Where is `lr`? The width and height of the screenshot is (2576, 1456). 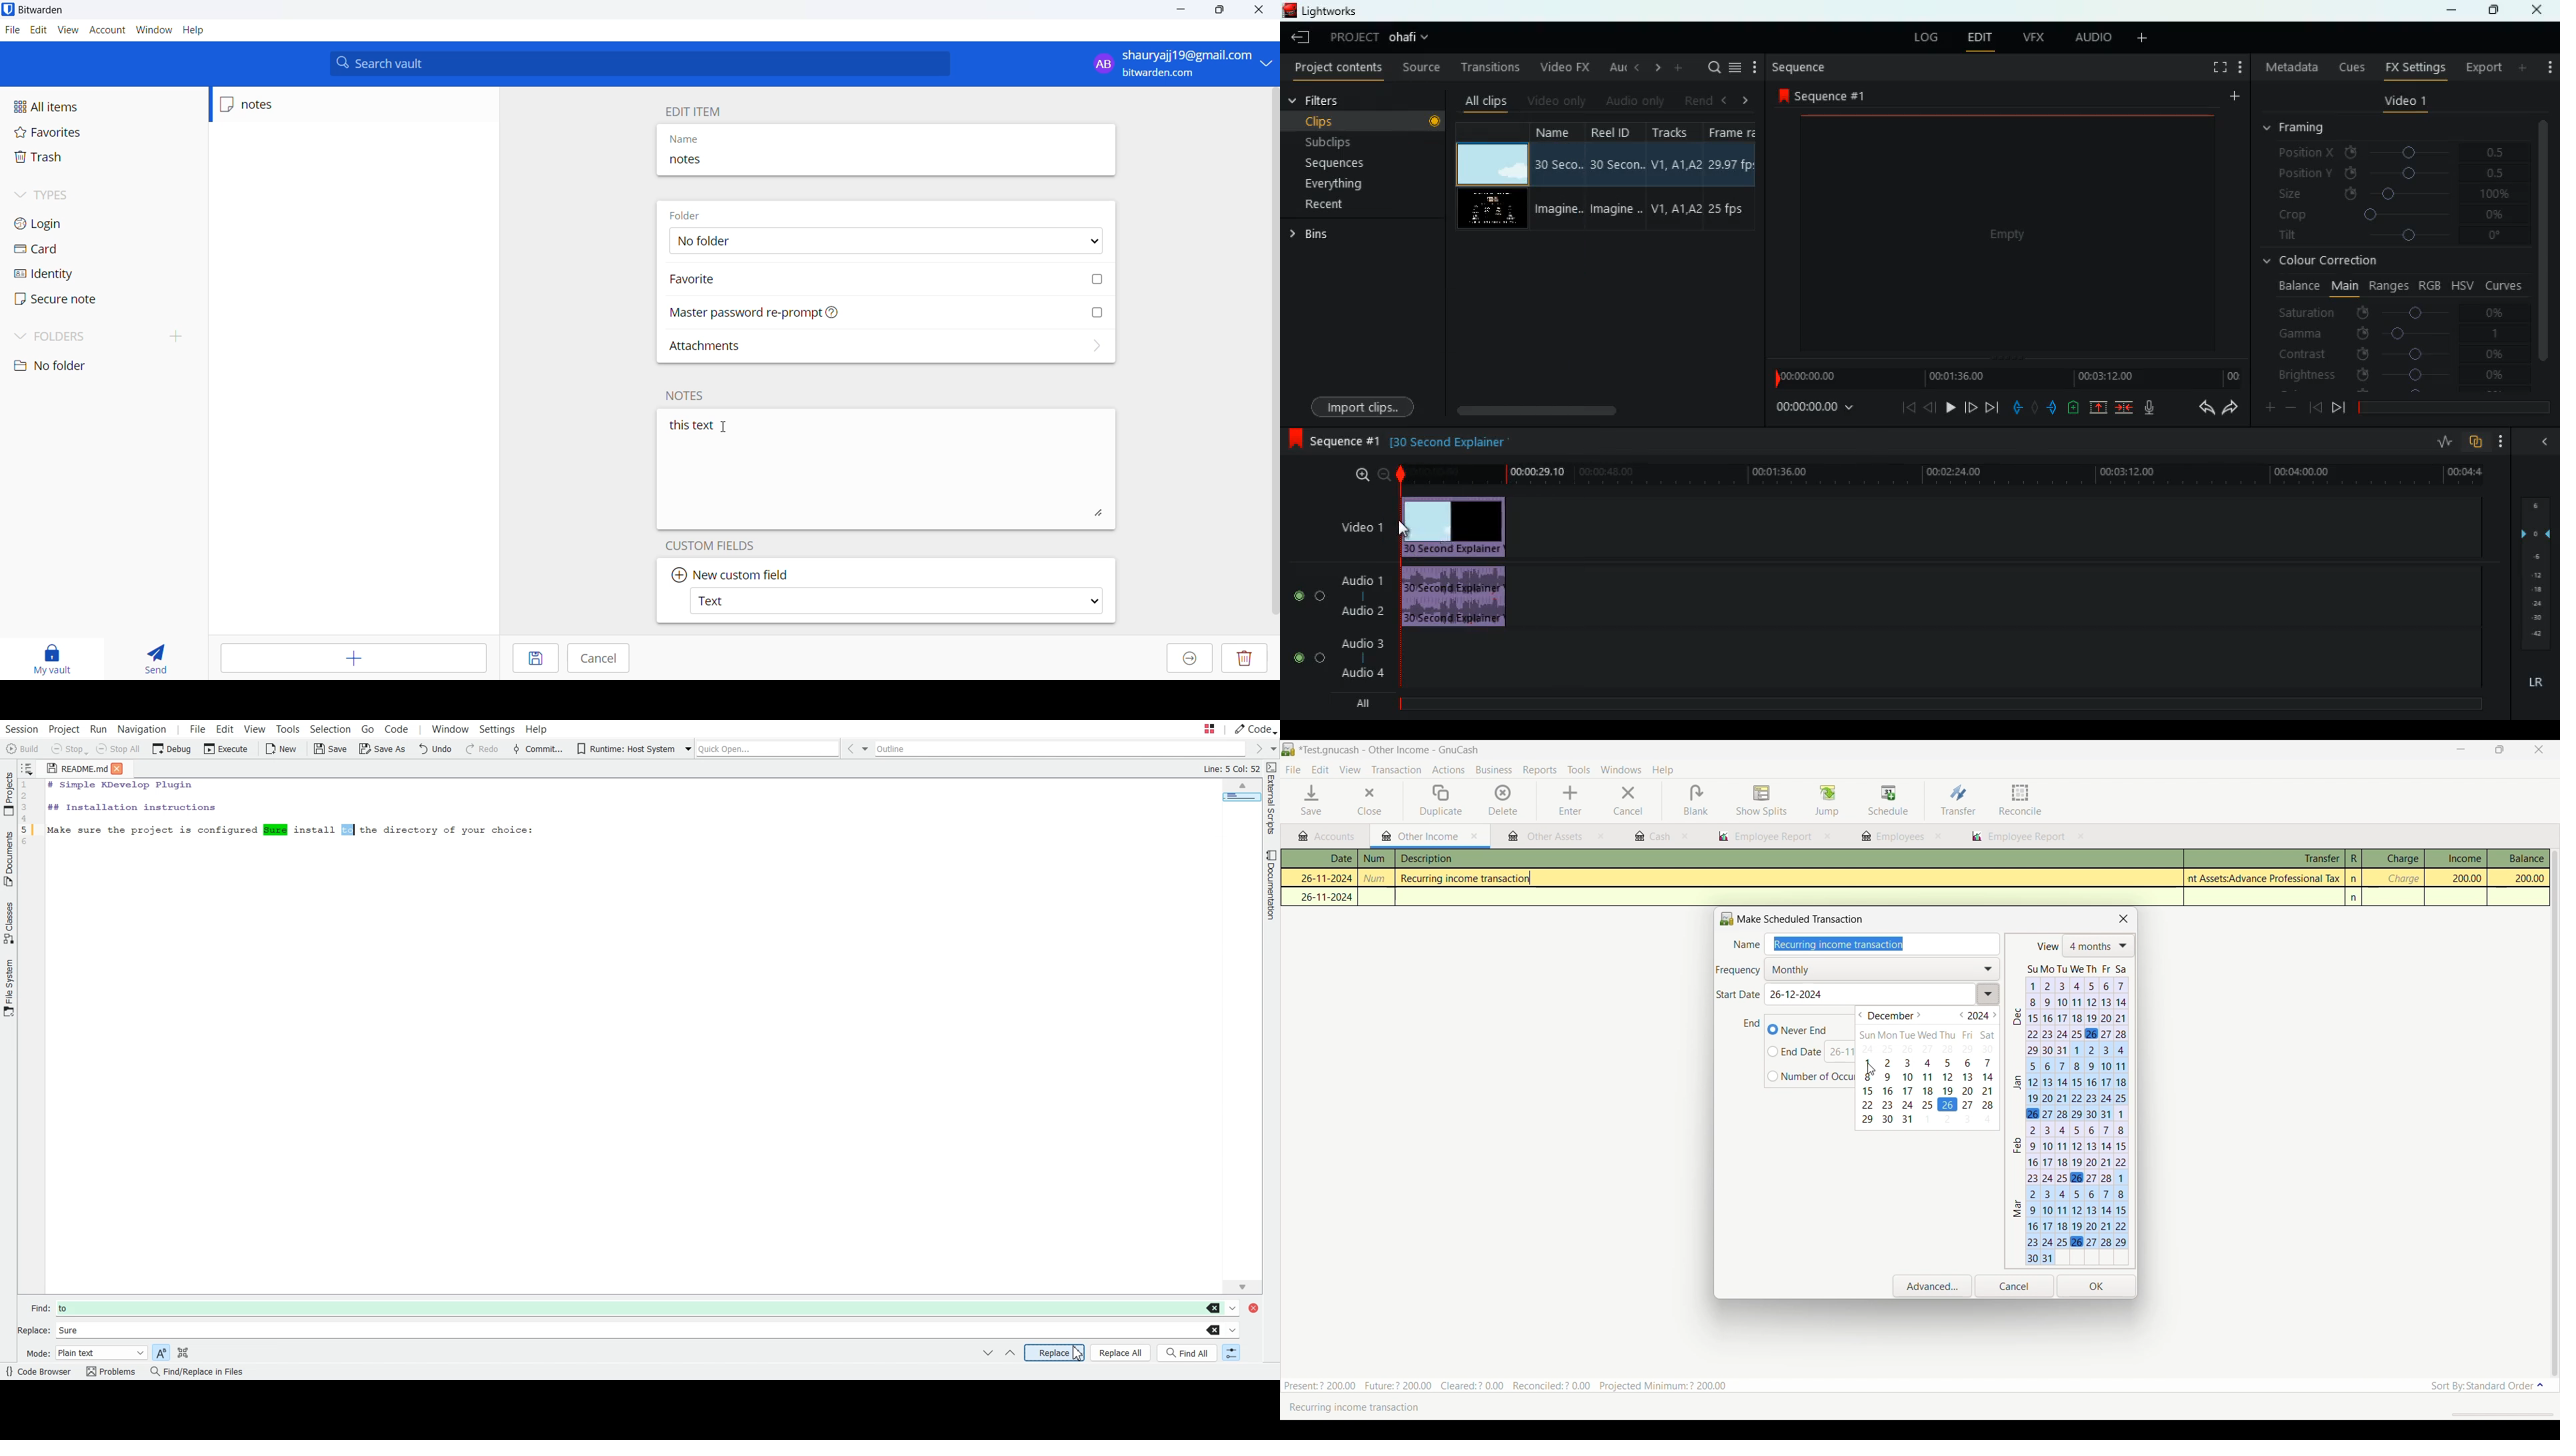 lr is located at coordinates (2533, 679).